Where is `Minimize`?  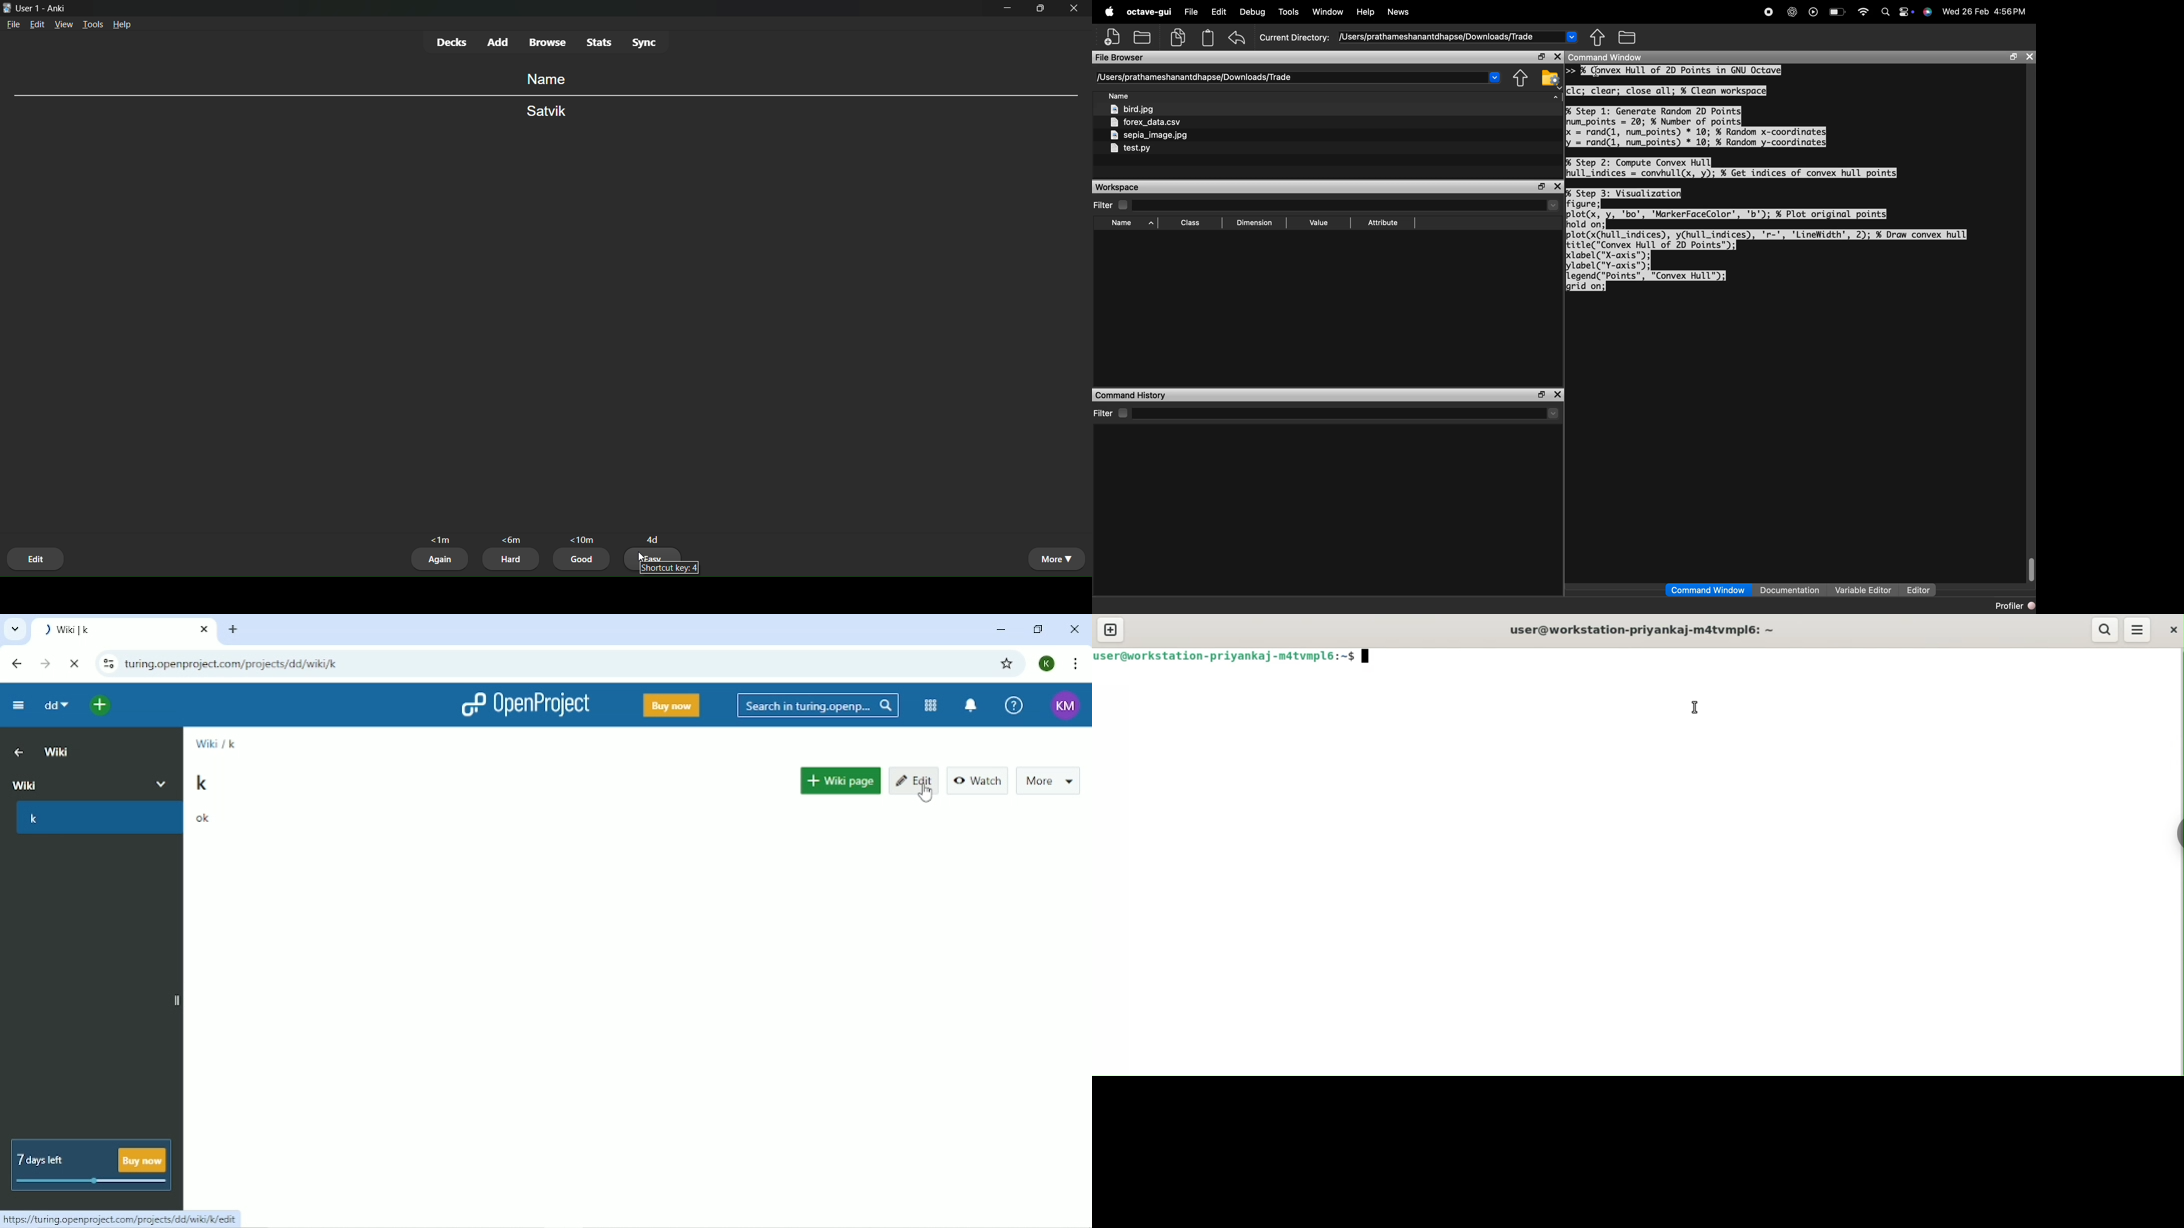
Minimize is located at coordinates (1001, 630).